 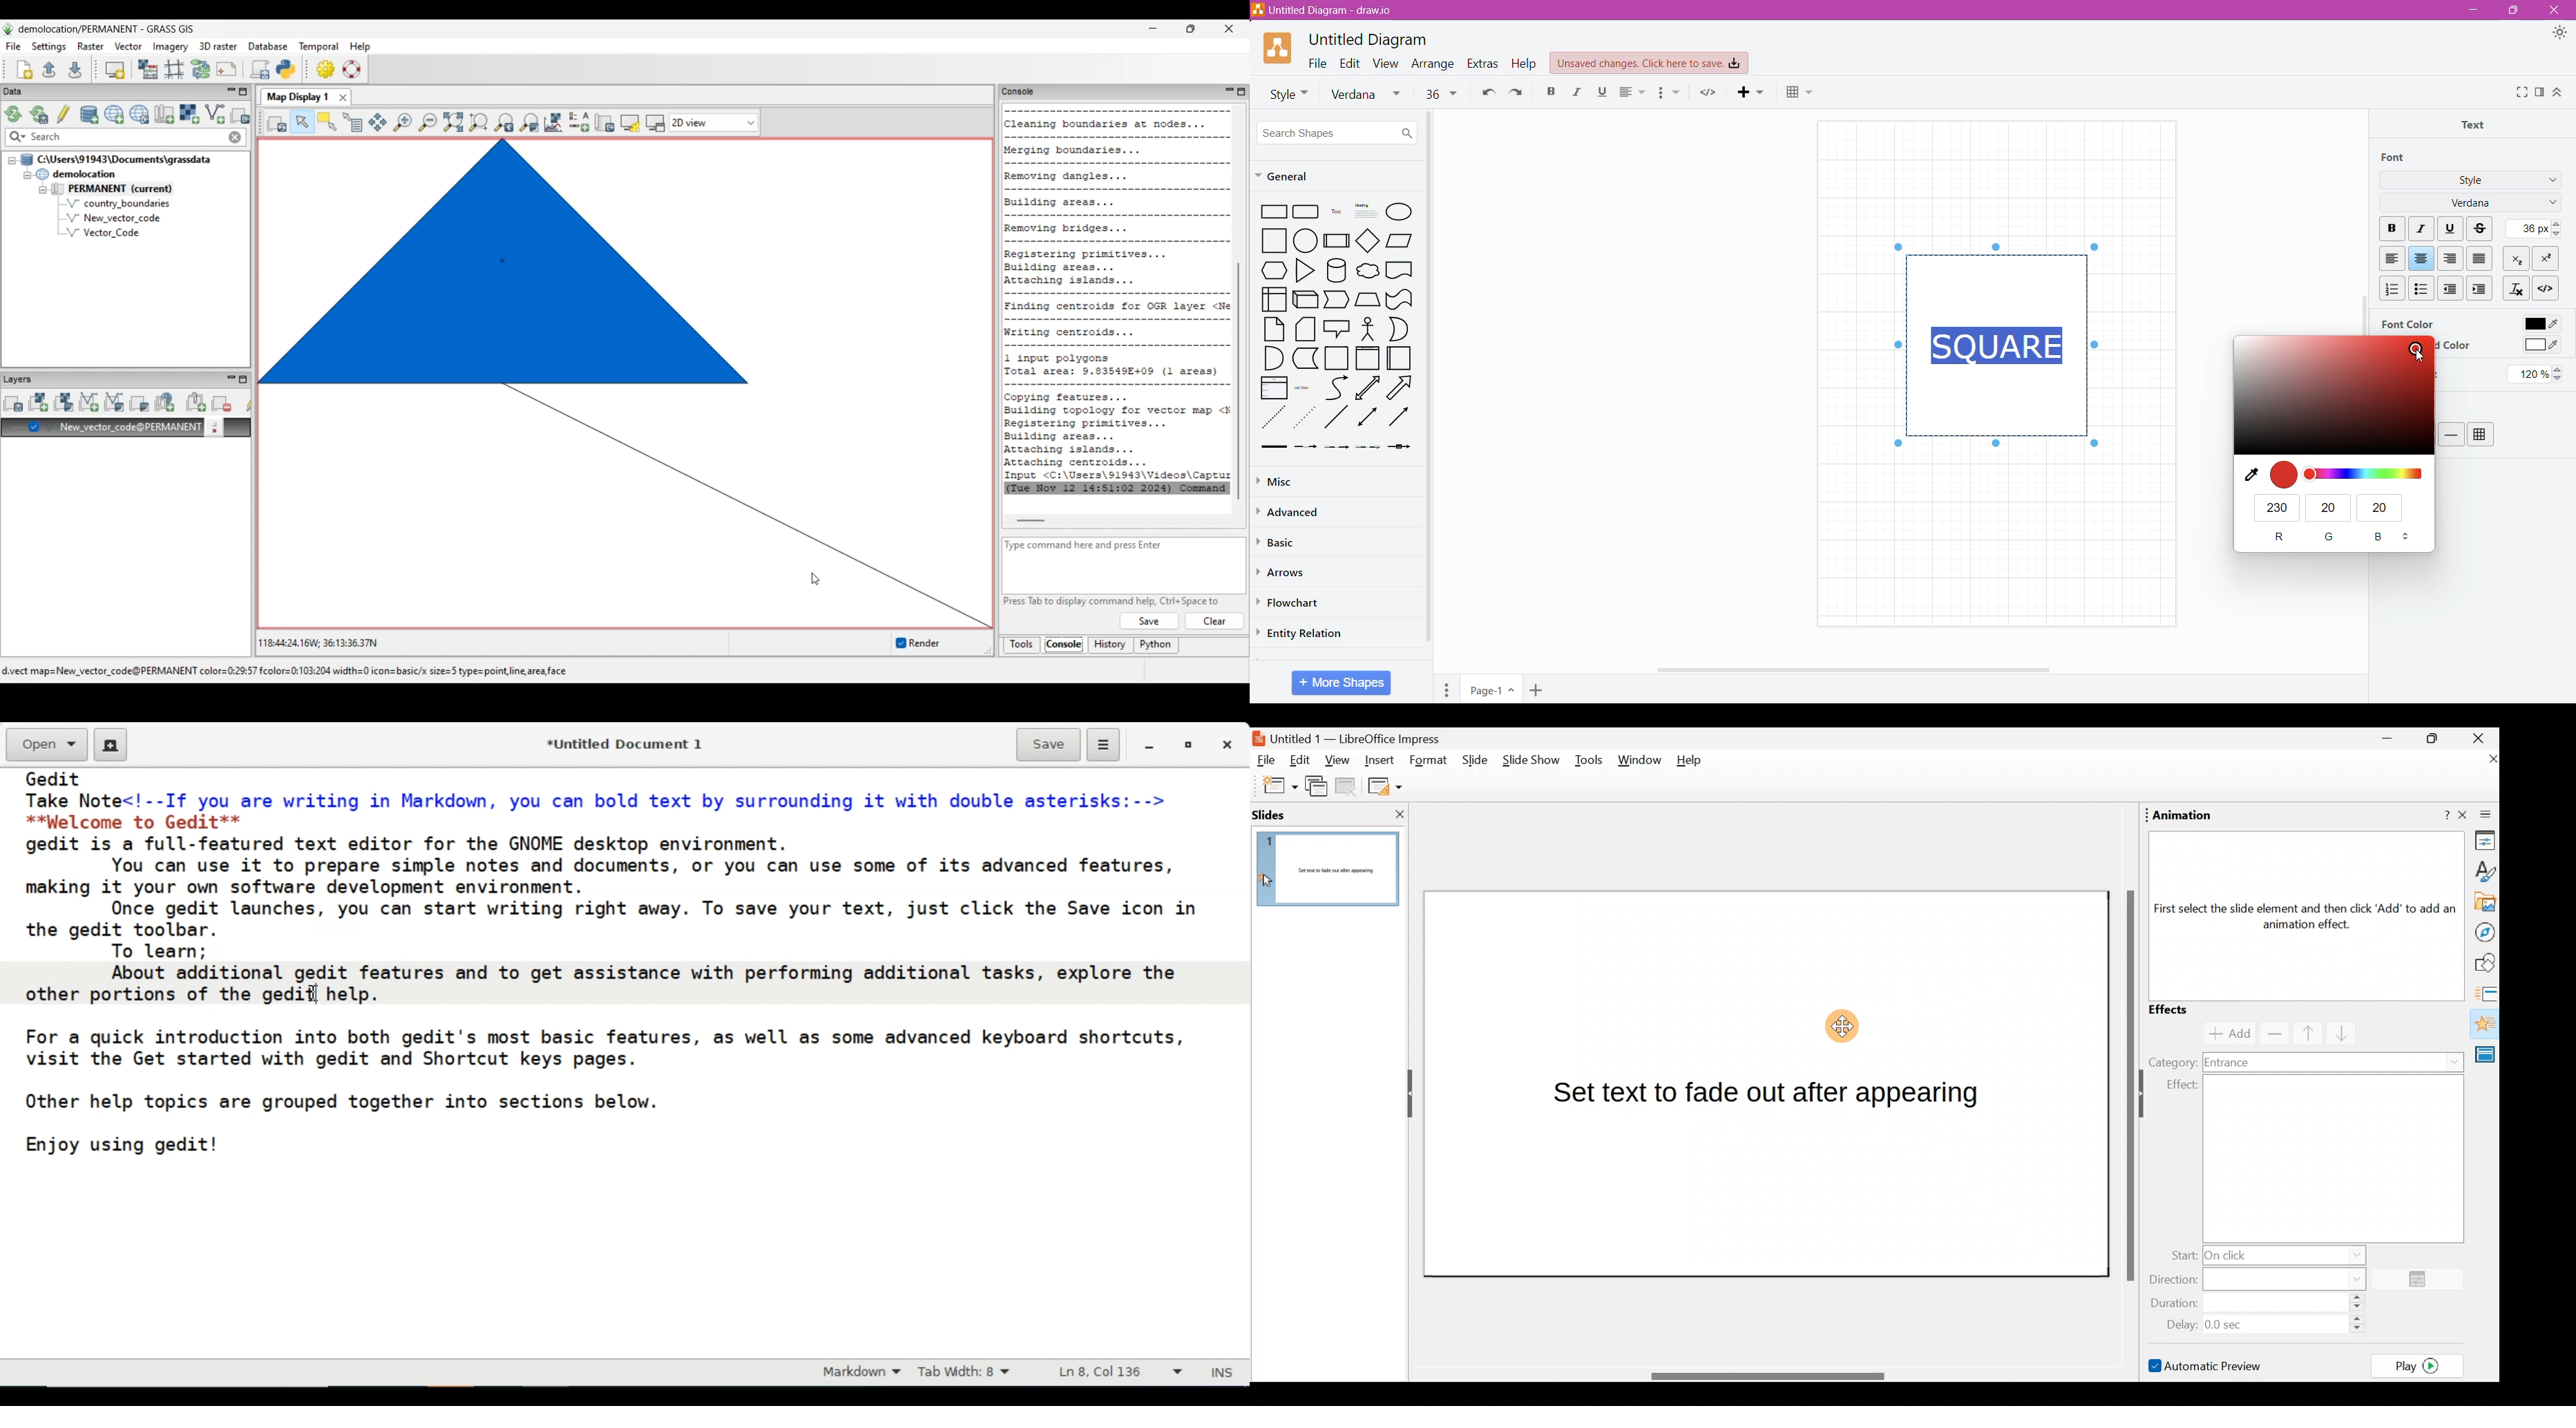 What do you see at coordinates (2473, 9) in the screenshot?
I see `Minimize` at bounding box center [2473, 9].